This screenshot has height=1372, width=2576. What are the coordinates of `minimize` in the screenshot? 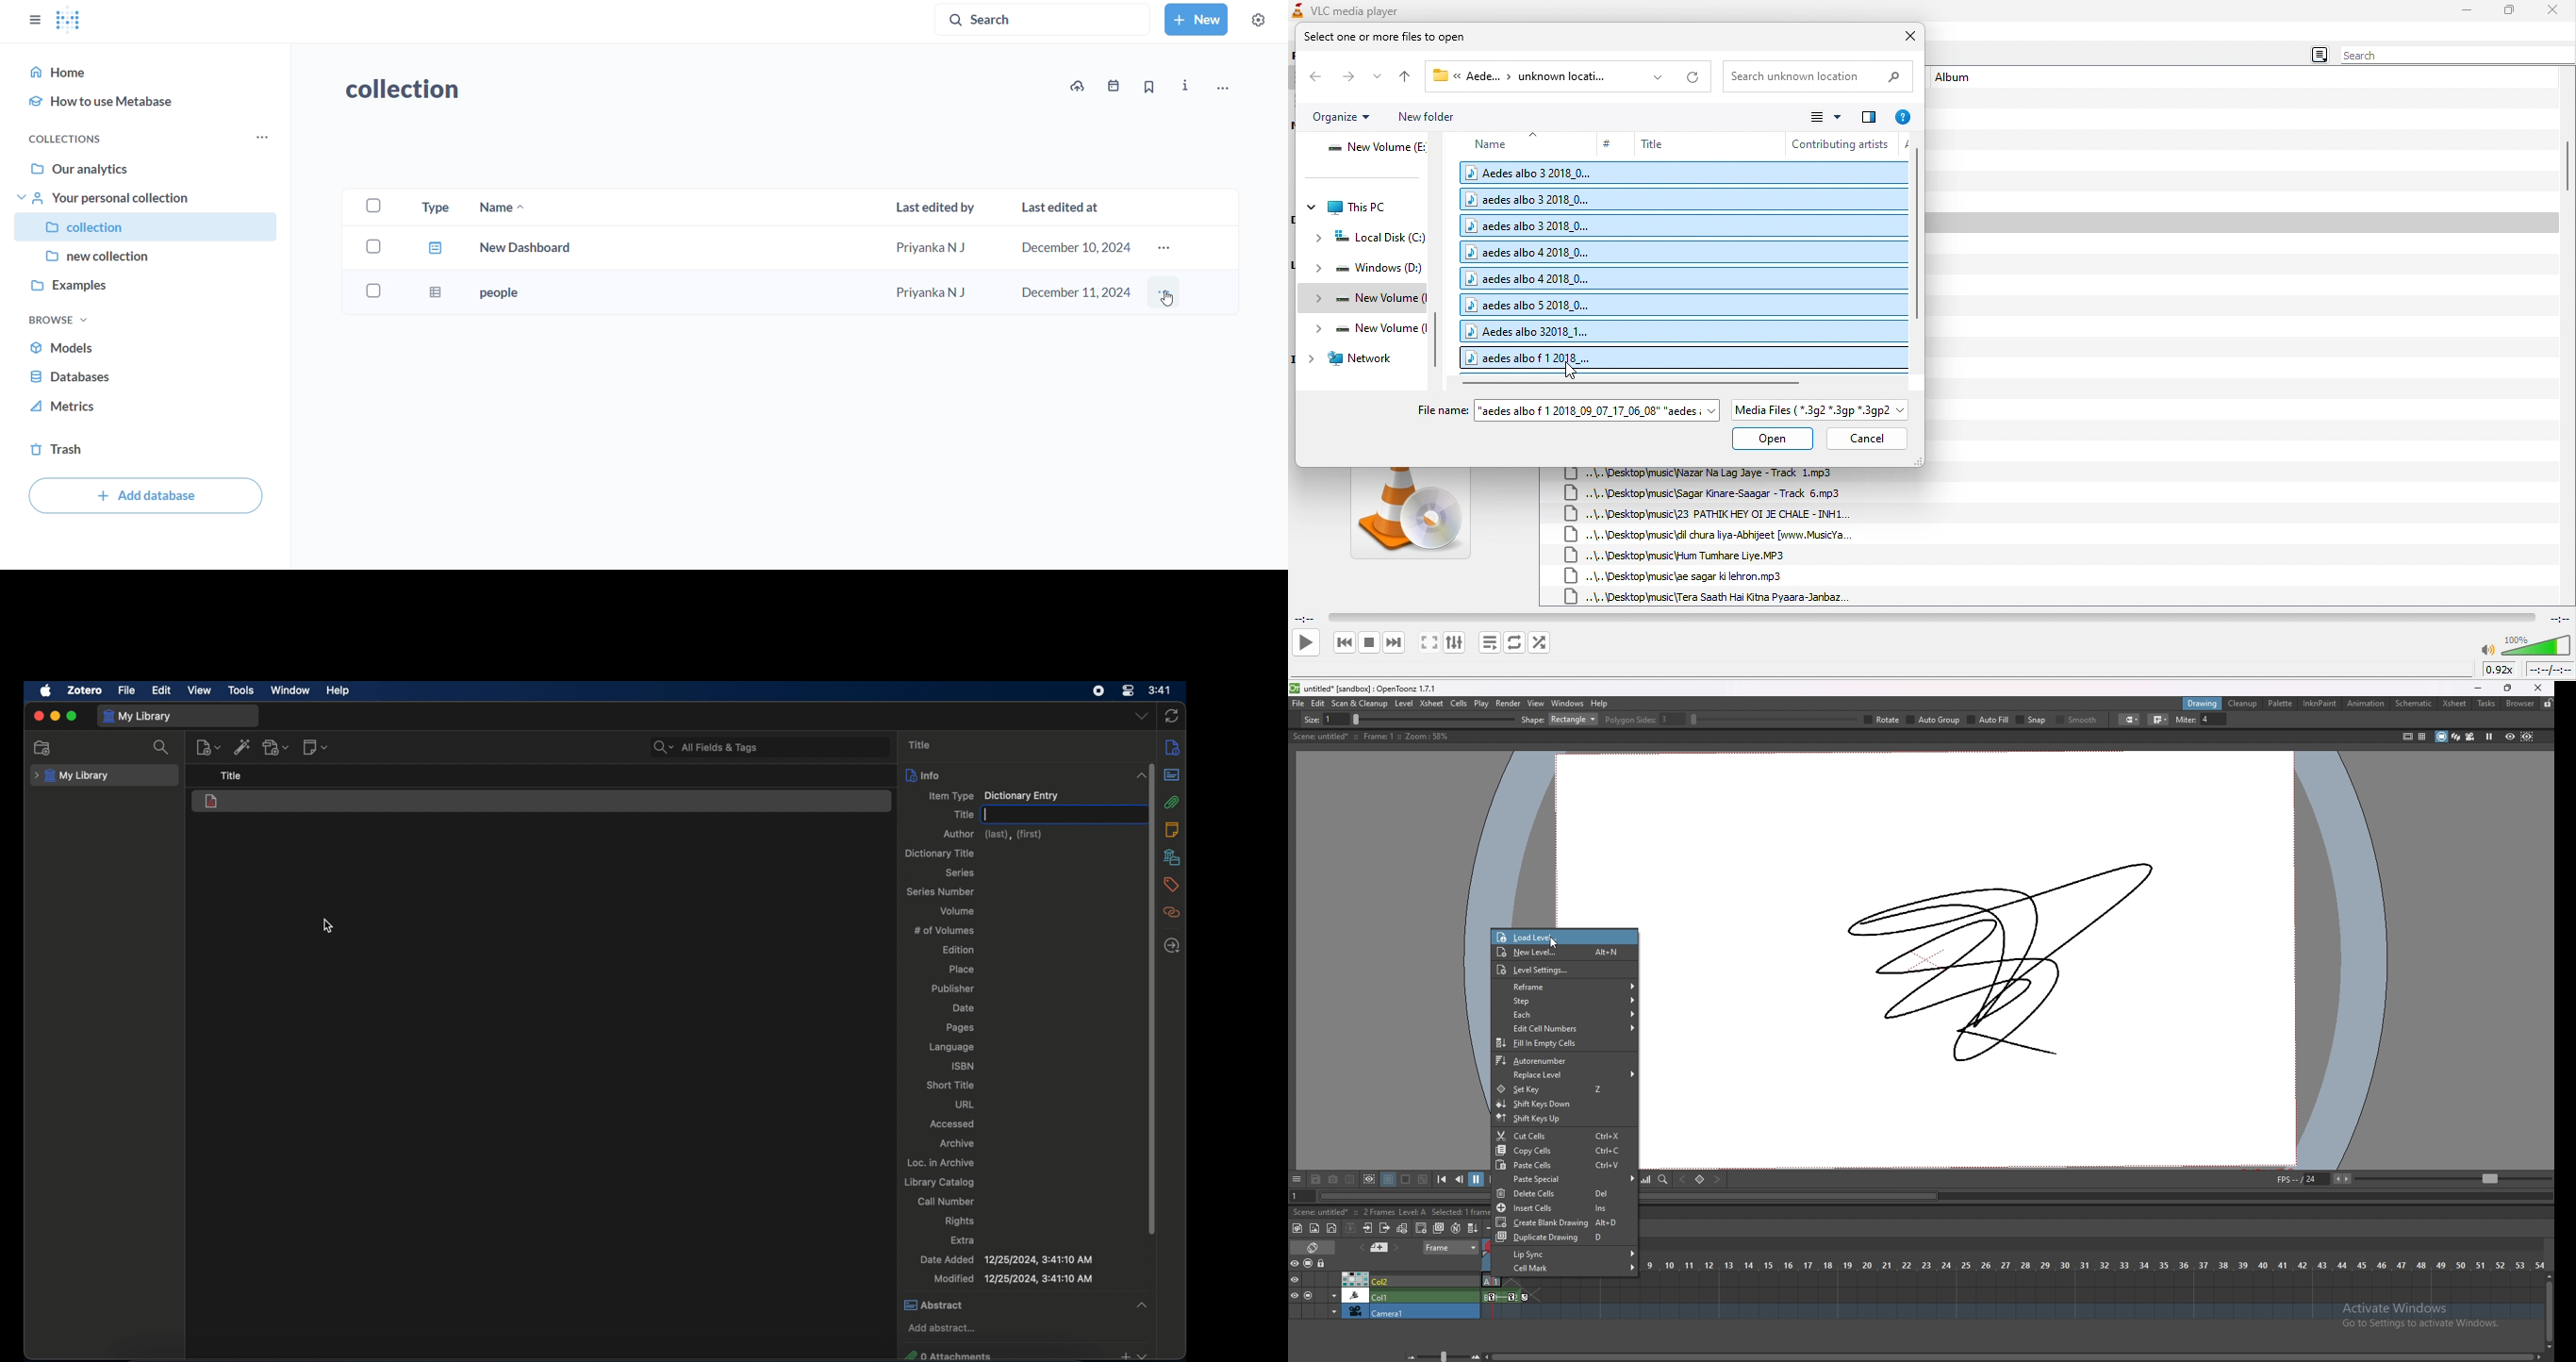 It's located at (2467, 10).